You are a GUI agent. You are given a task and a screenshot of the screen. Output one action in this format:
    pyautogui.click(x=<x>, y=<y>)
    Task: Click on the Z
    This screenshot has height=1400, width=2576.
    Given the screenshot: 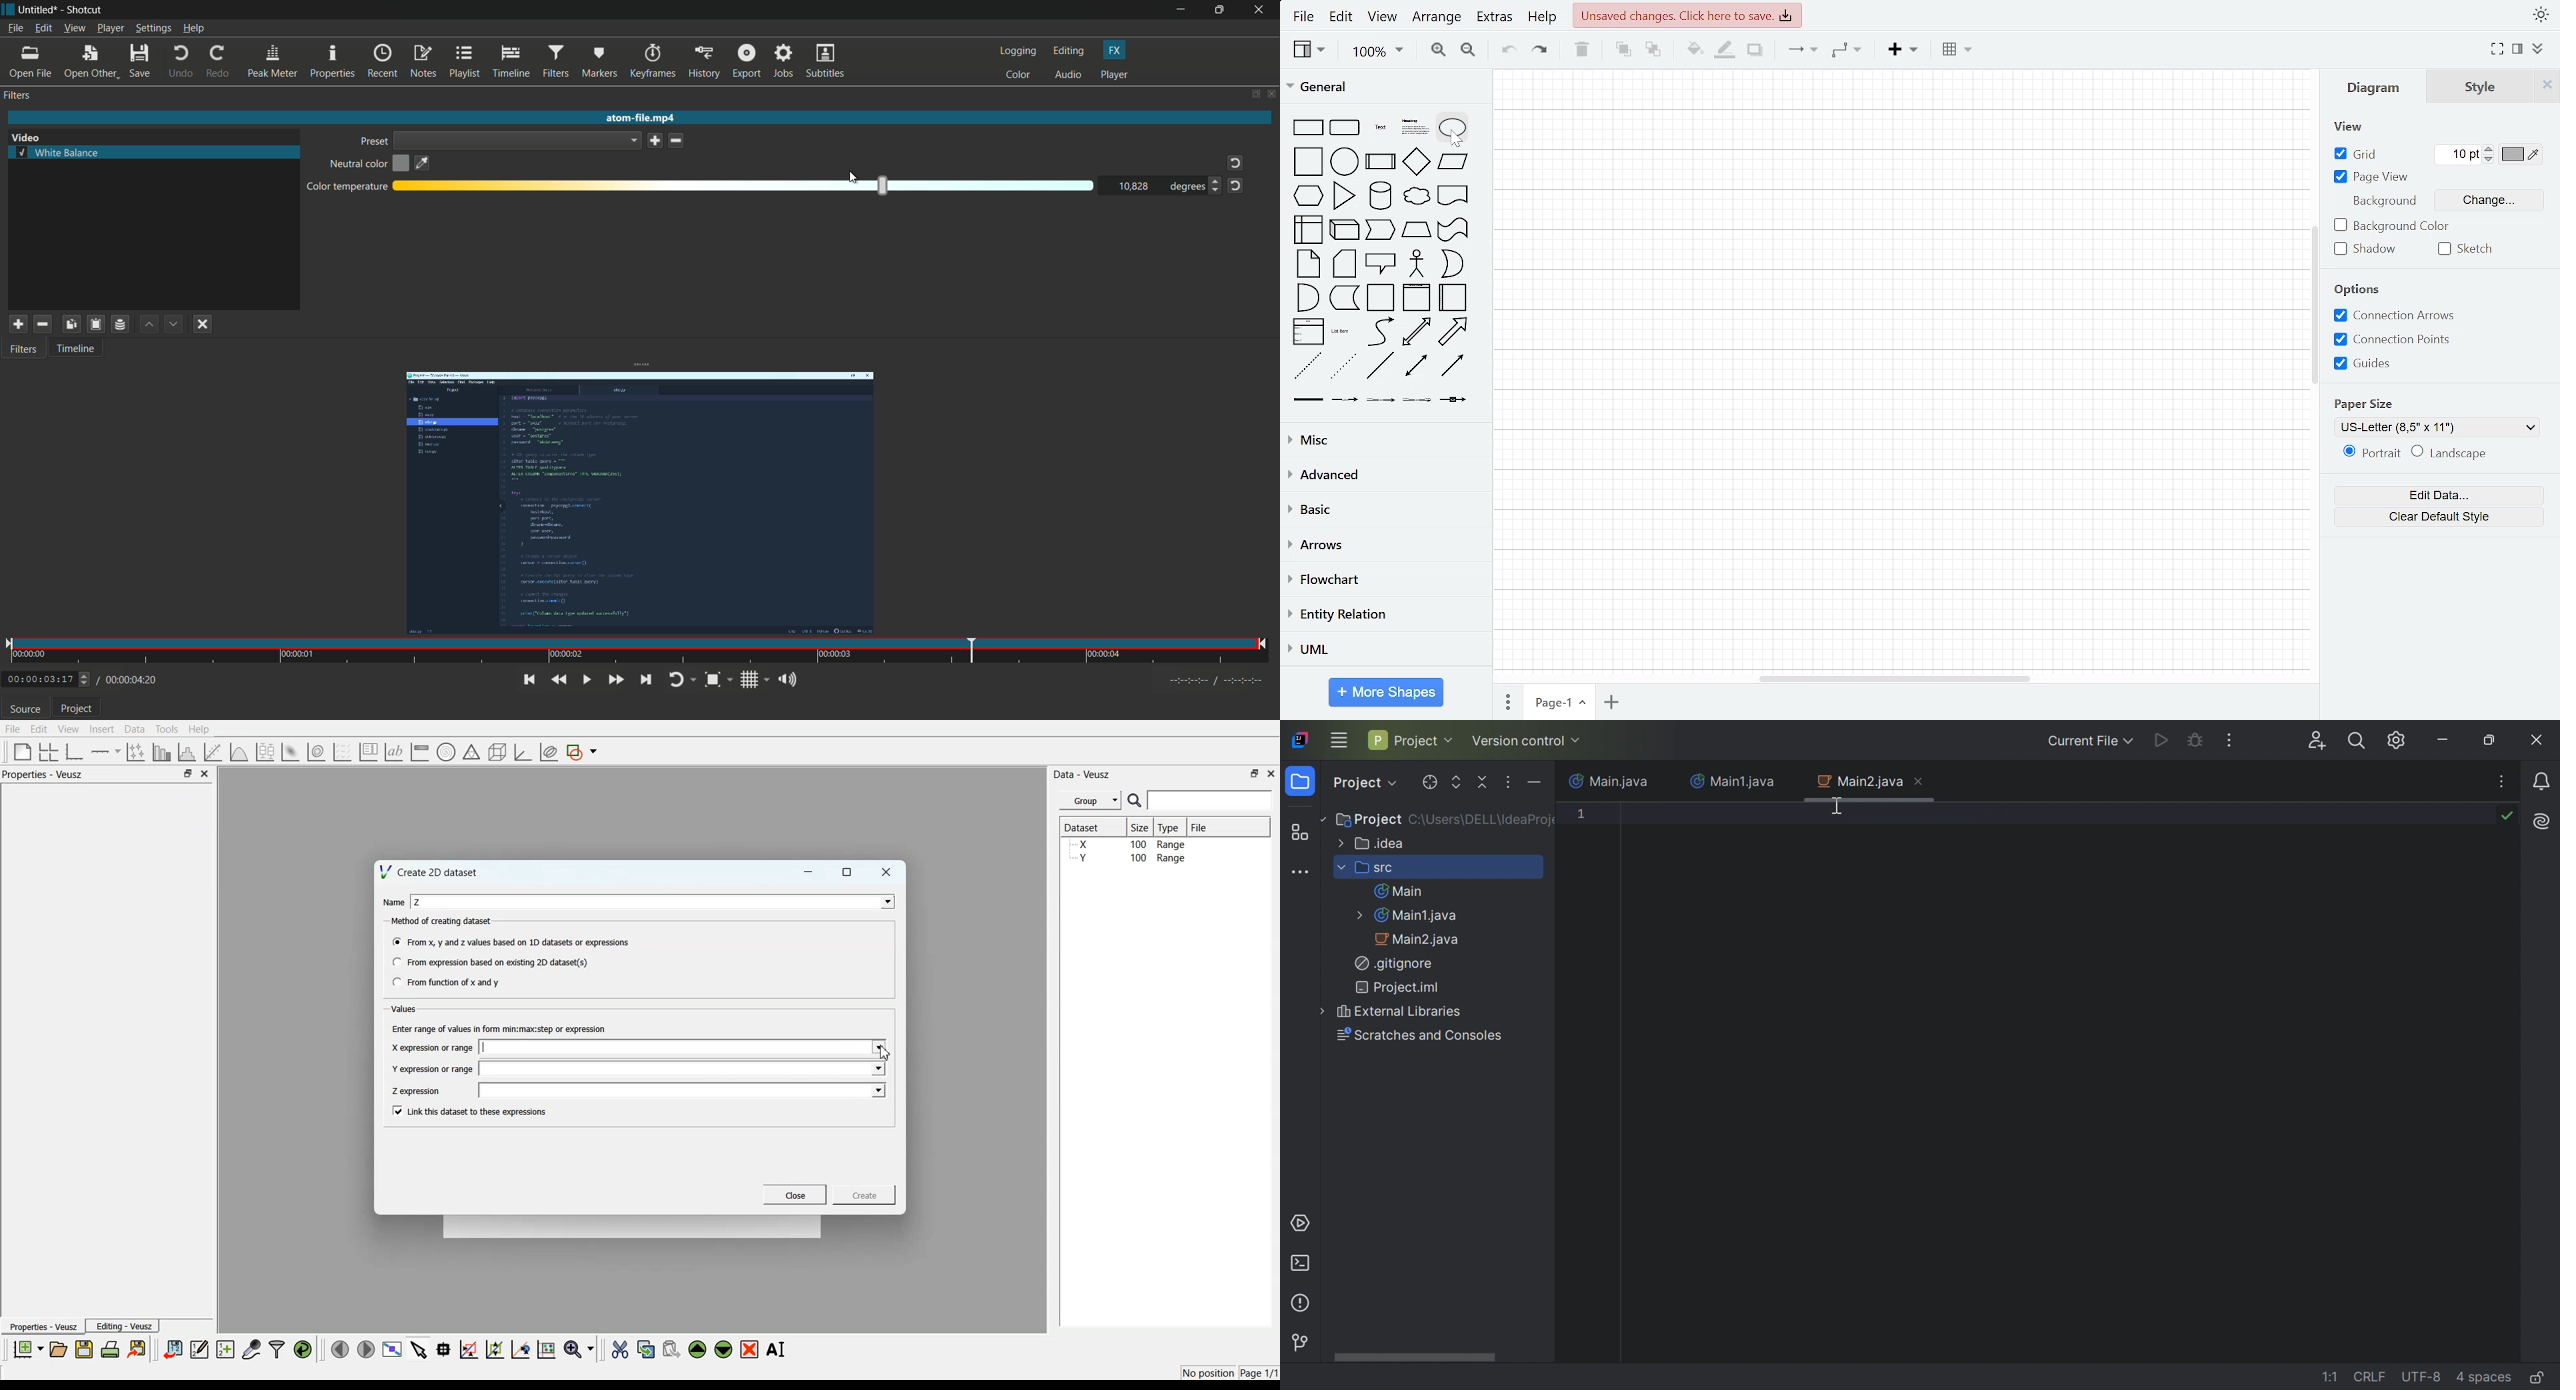 What is the action you would take?
    pyautogui.click(x=418, y=902)
    